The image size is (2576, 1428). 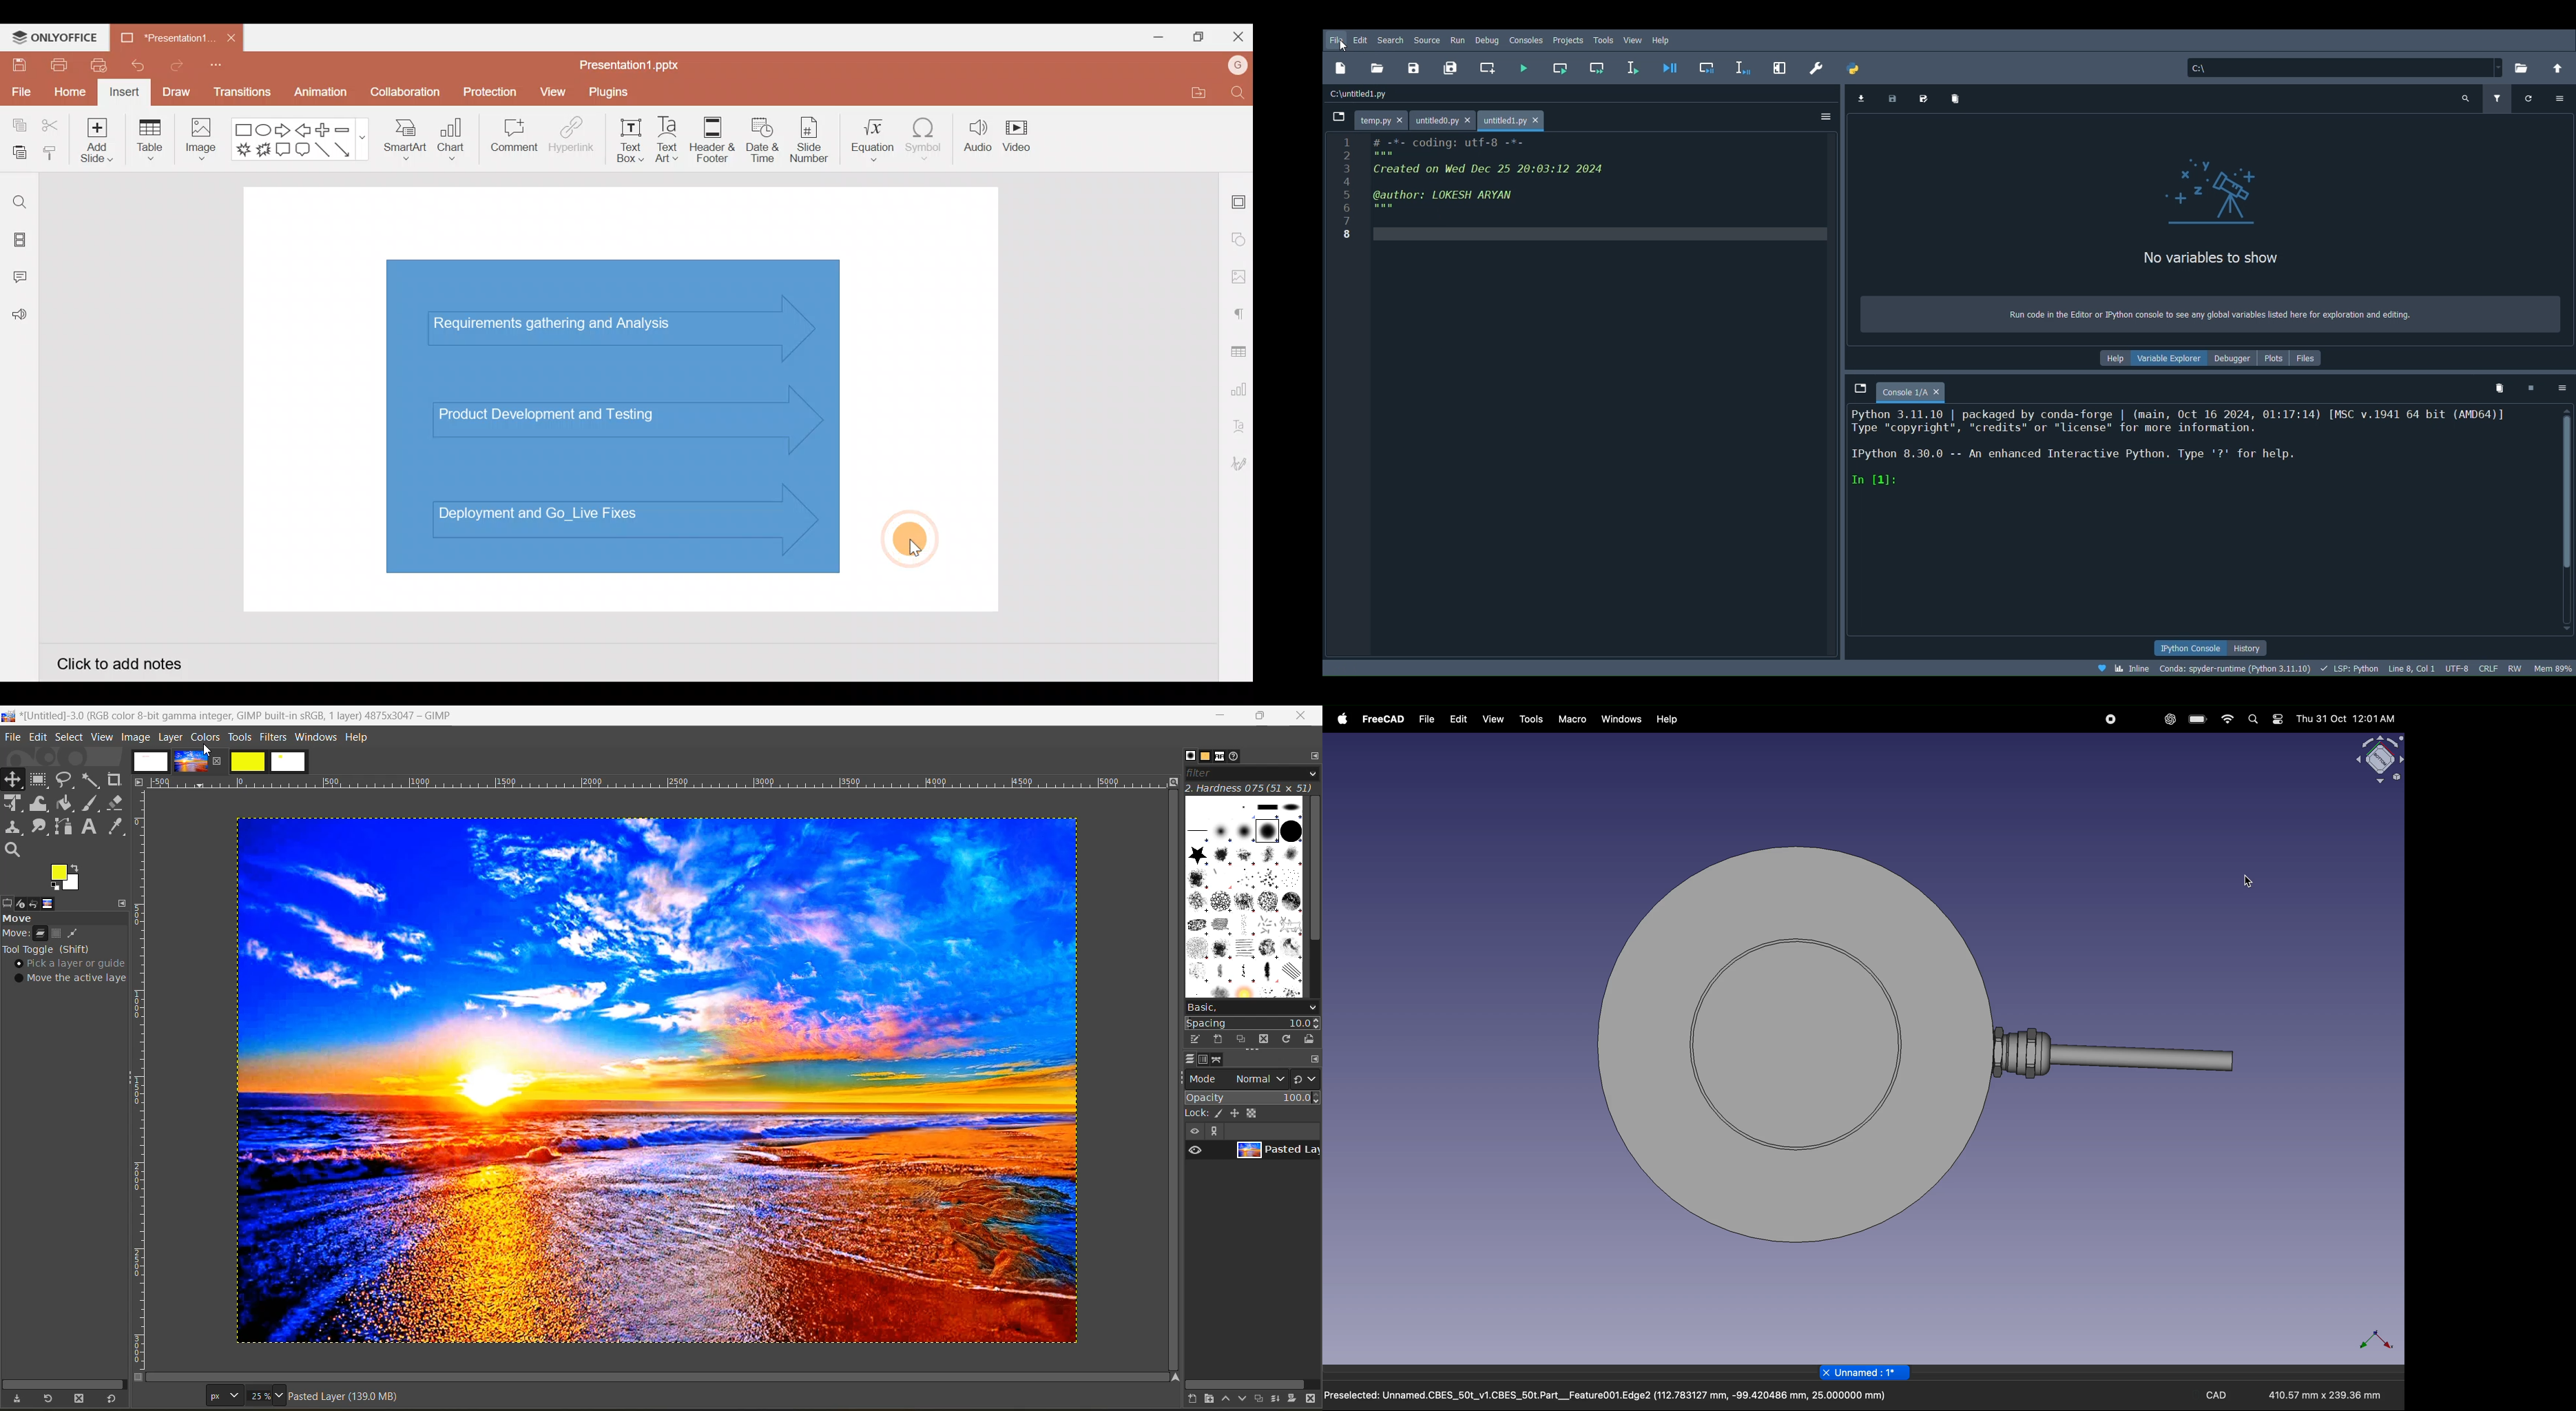 I want to click on Run selection or current line (F9), so click(x=1637, y=66).